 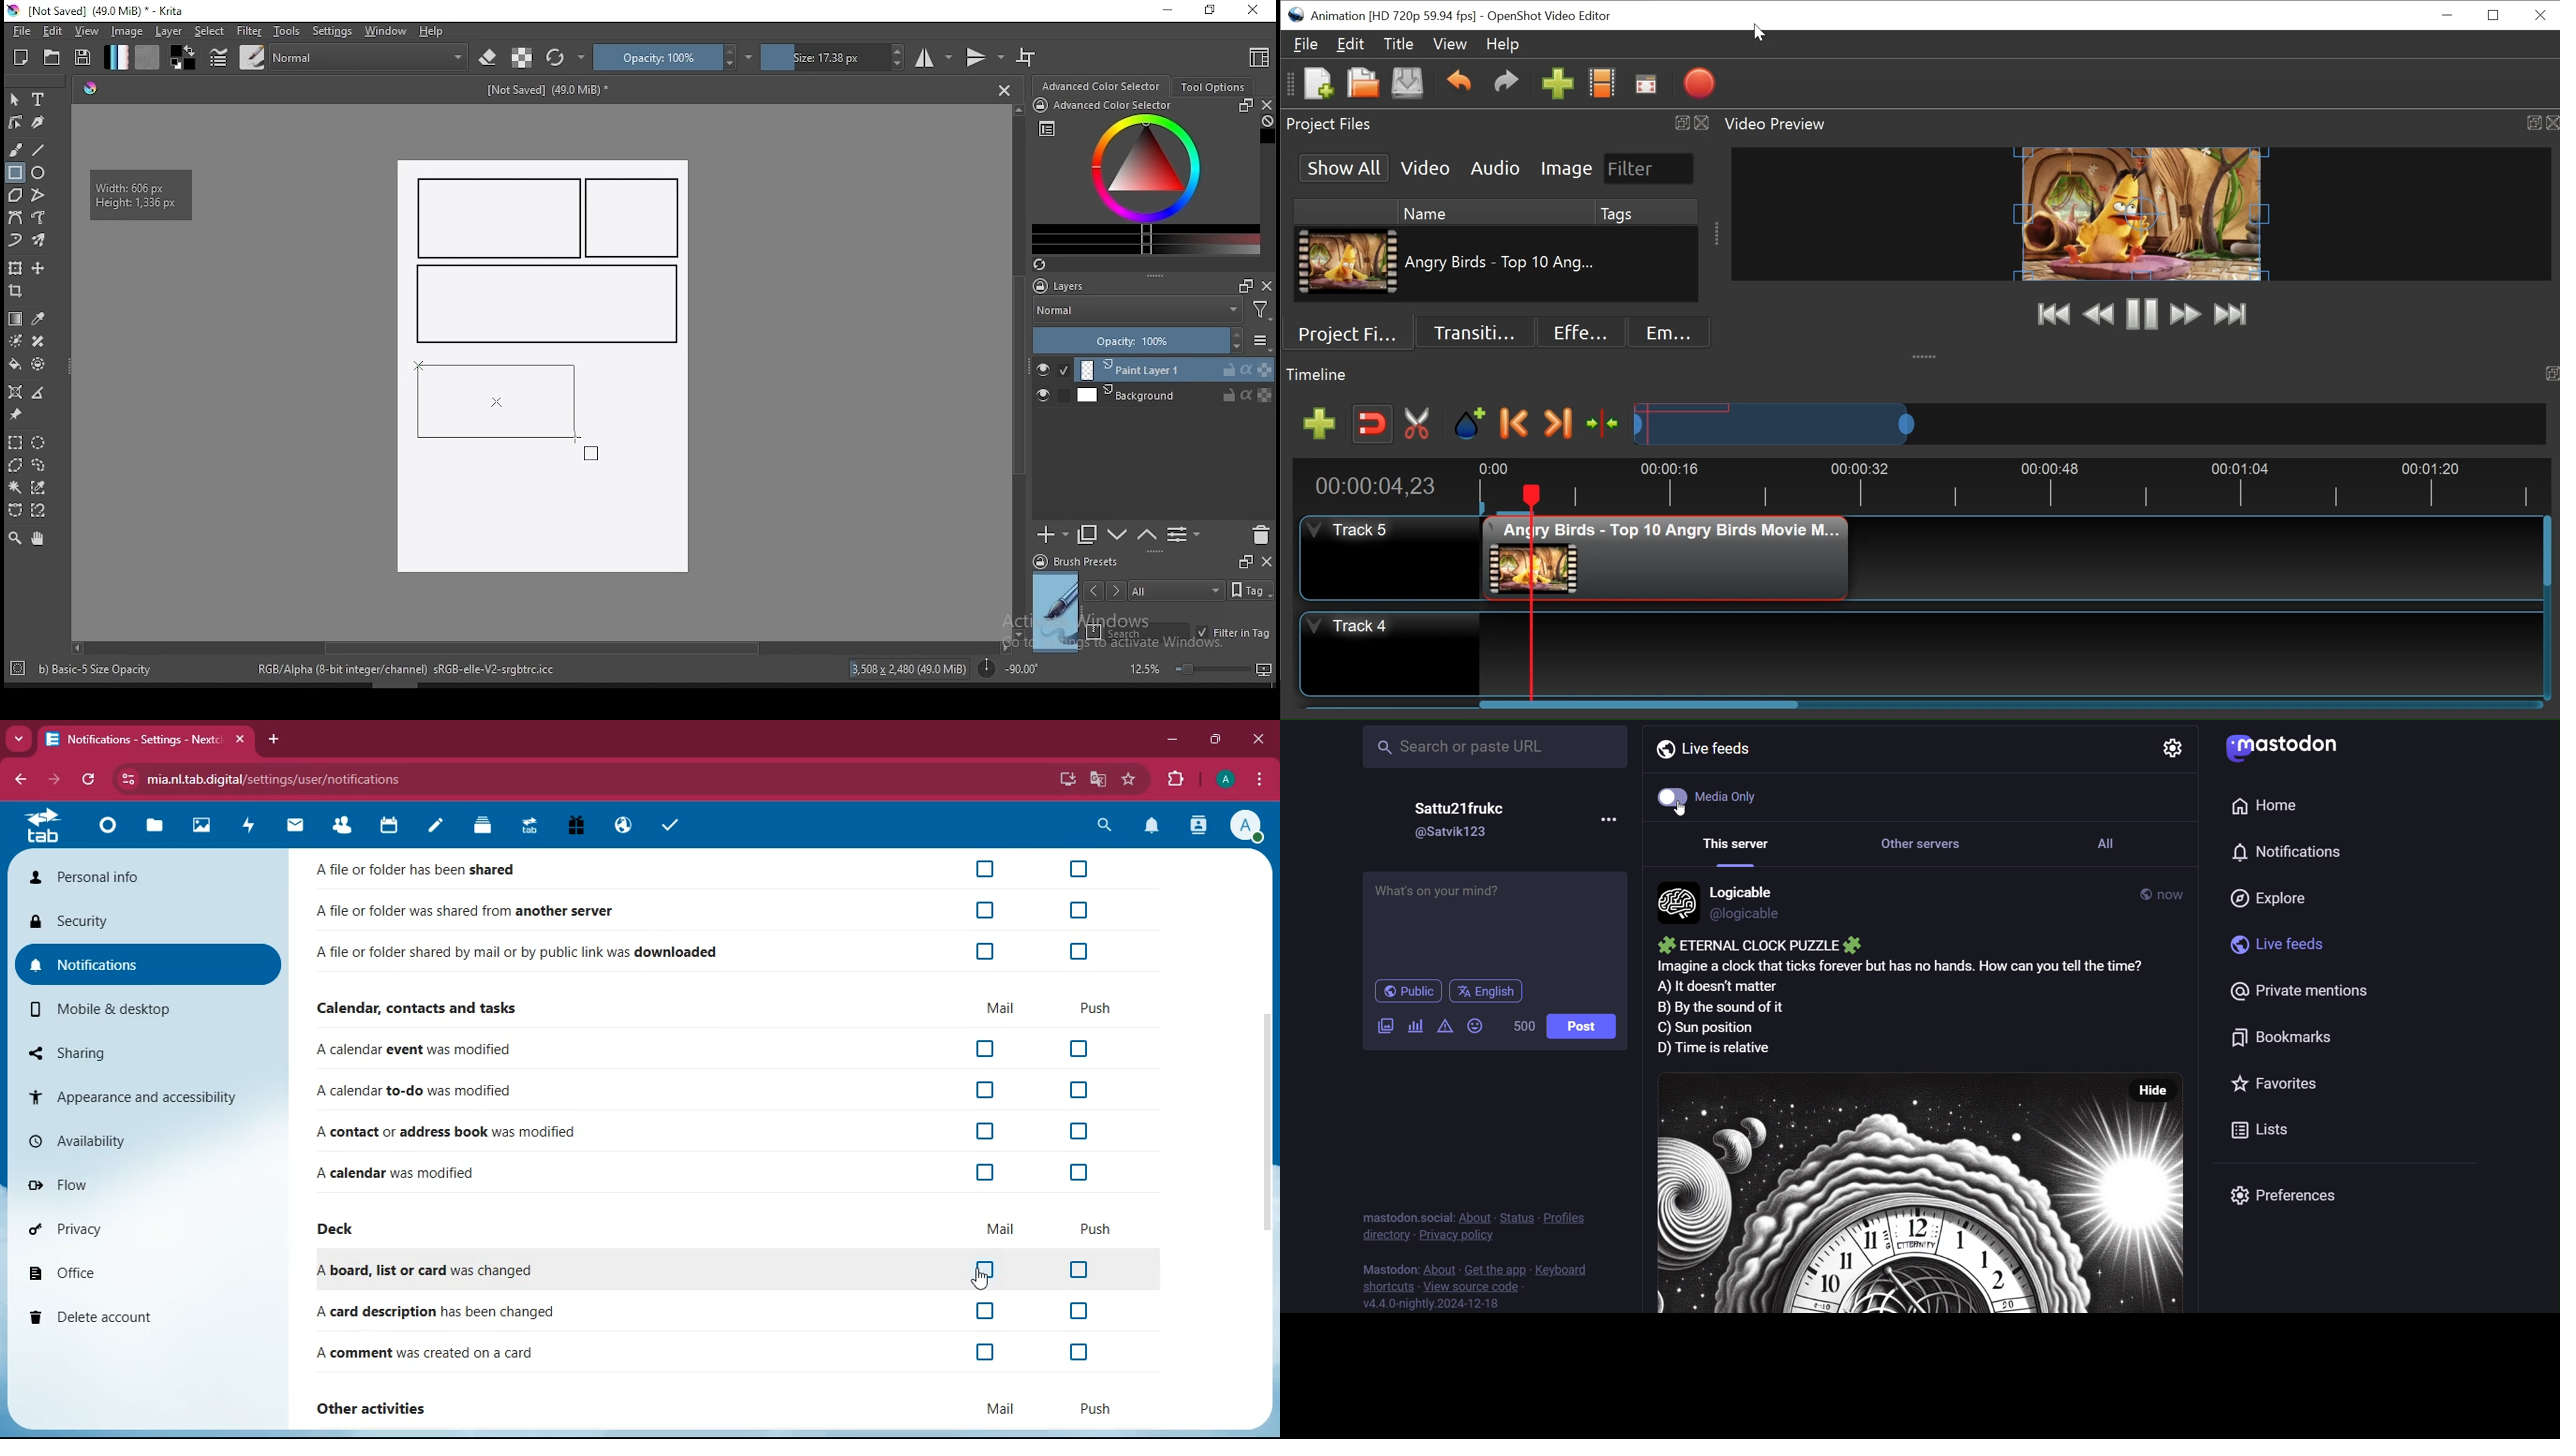 I want to click on Hue, so click(x=90, y=88).